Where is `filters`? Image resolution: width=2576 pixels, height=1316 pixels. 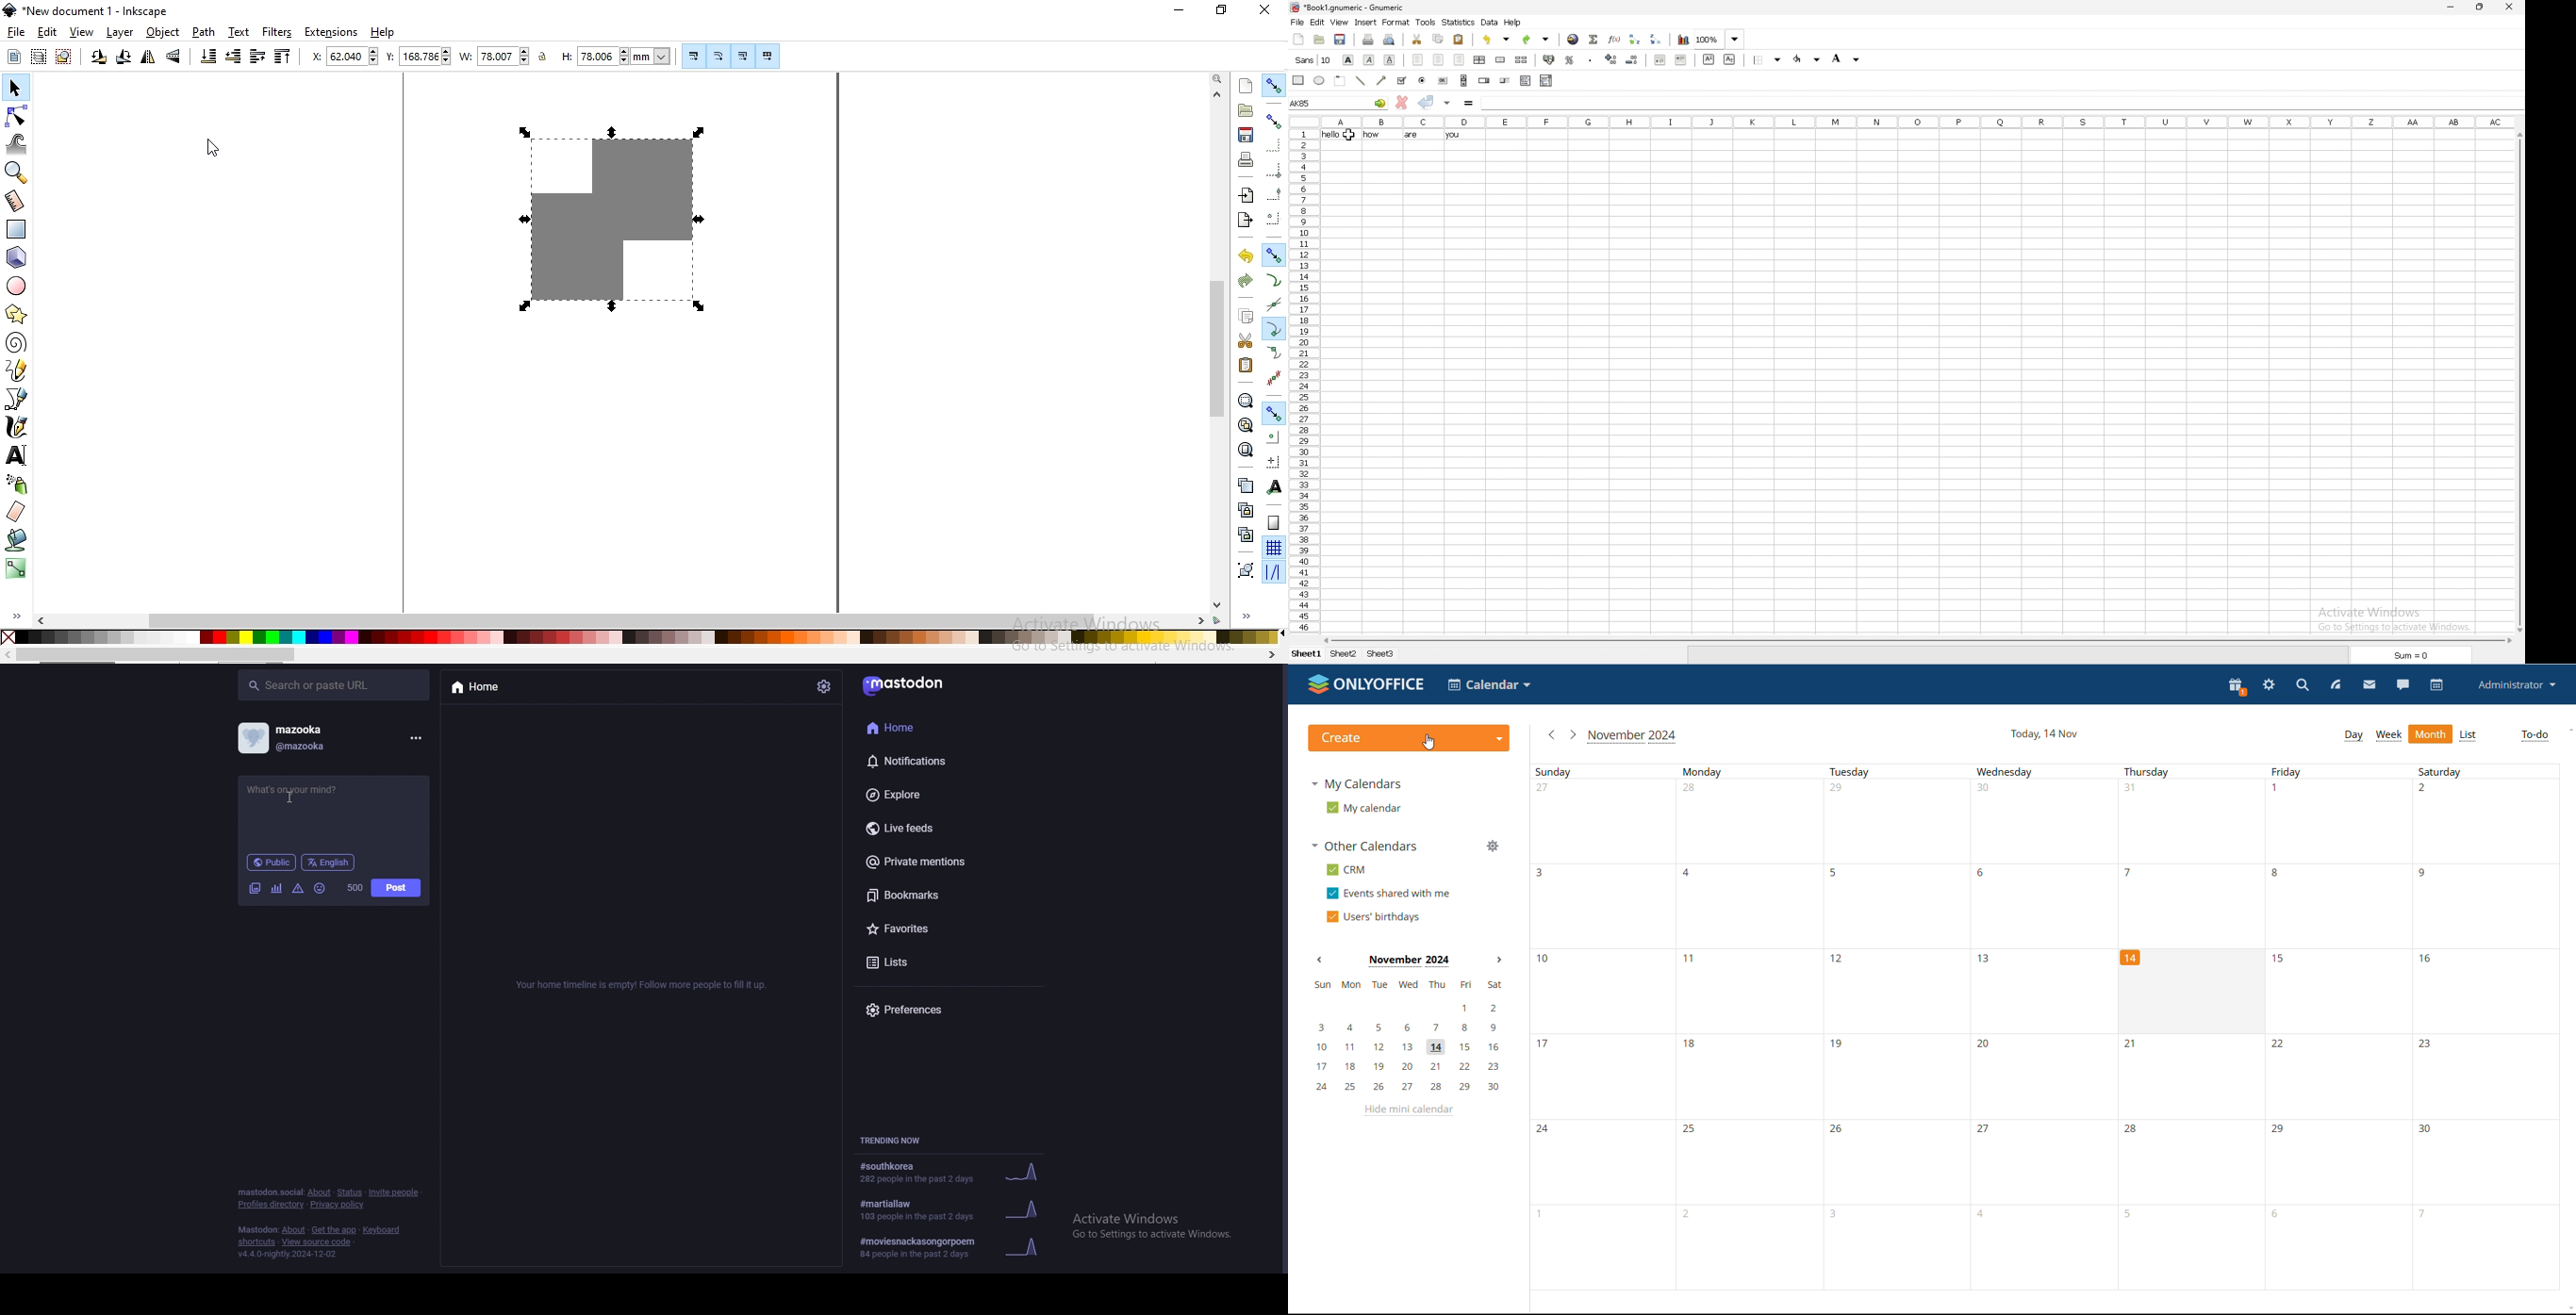 filters is located at coordinates (276, 33).